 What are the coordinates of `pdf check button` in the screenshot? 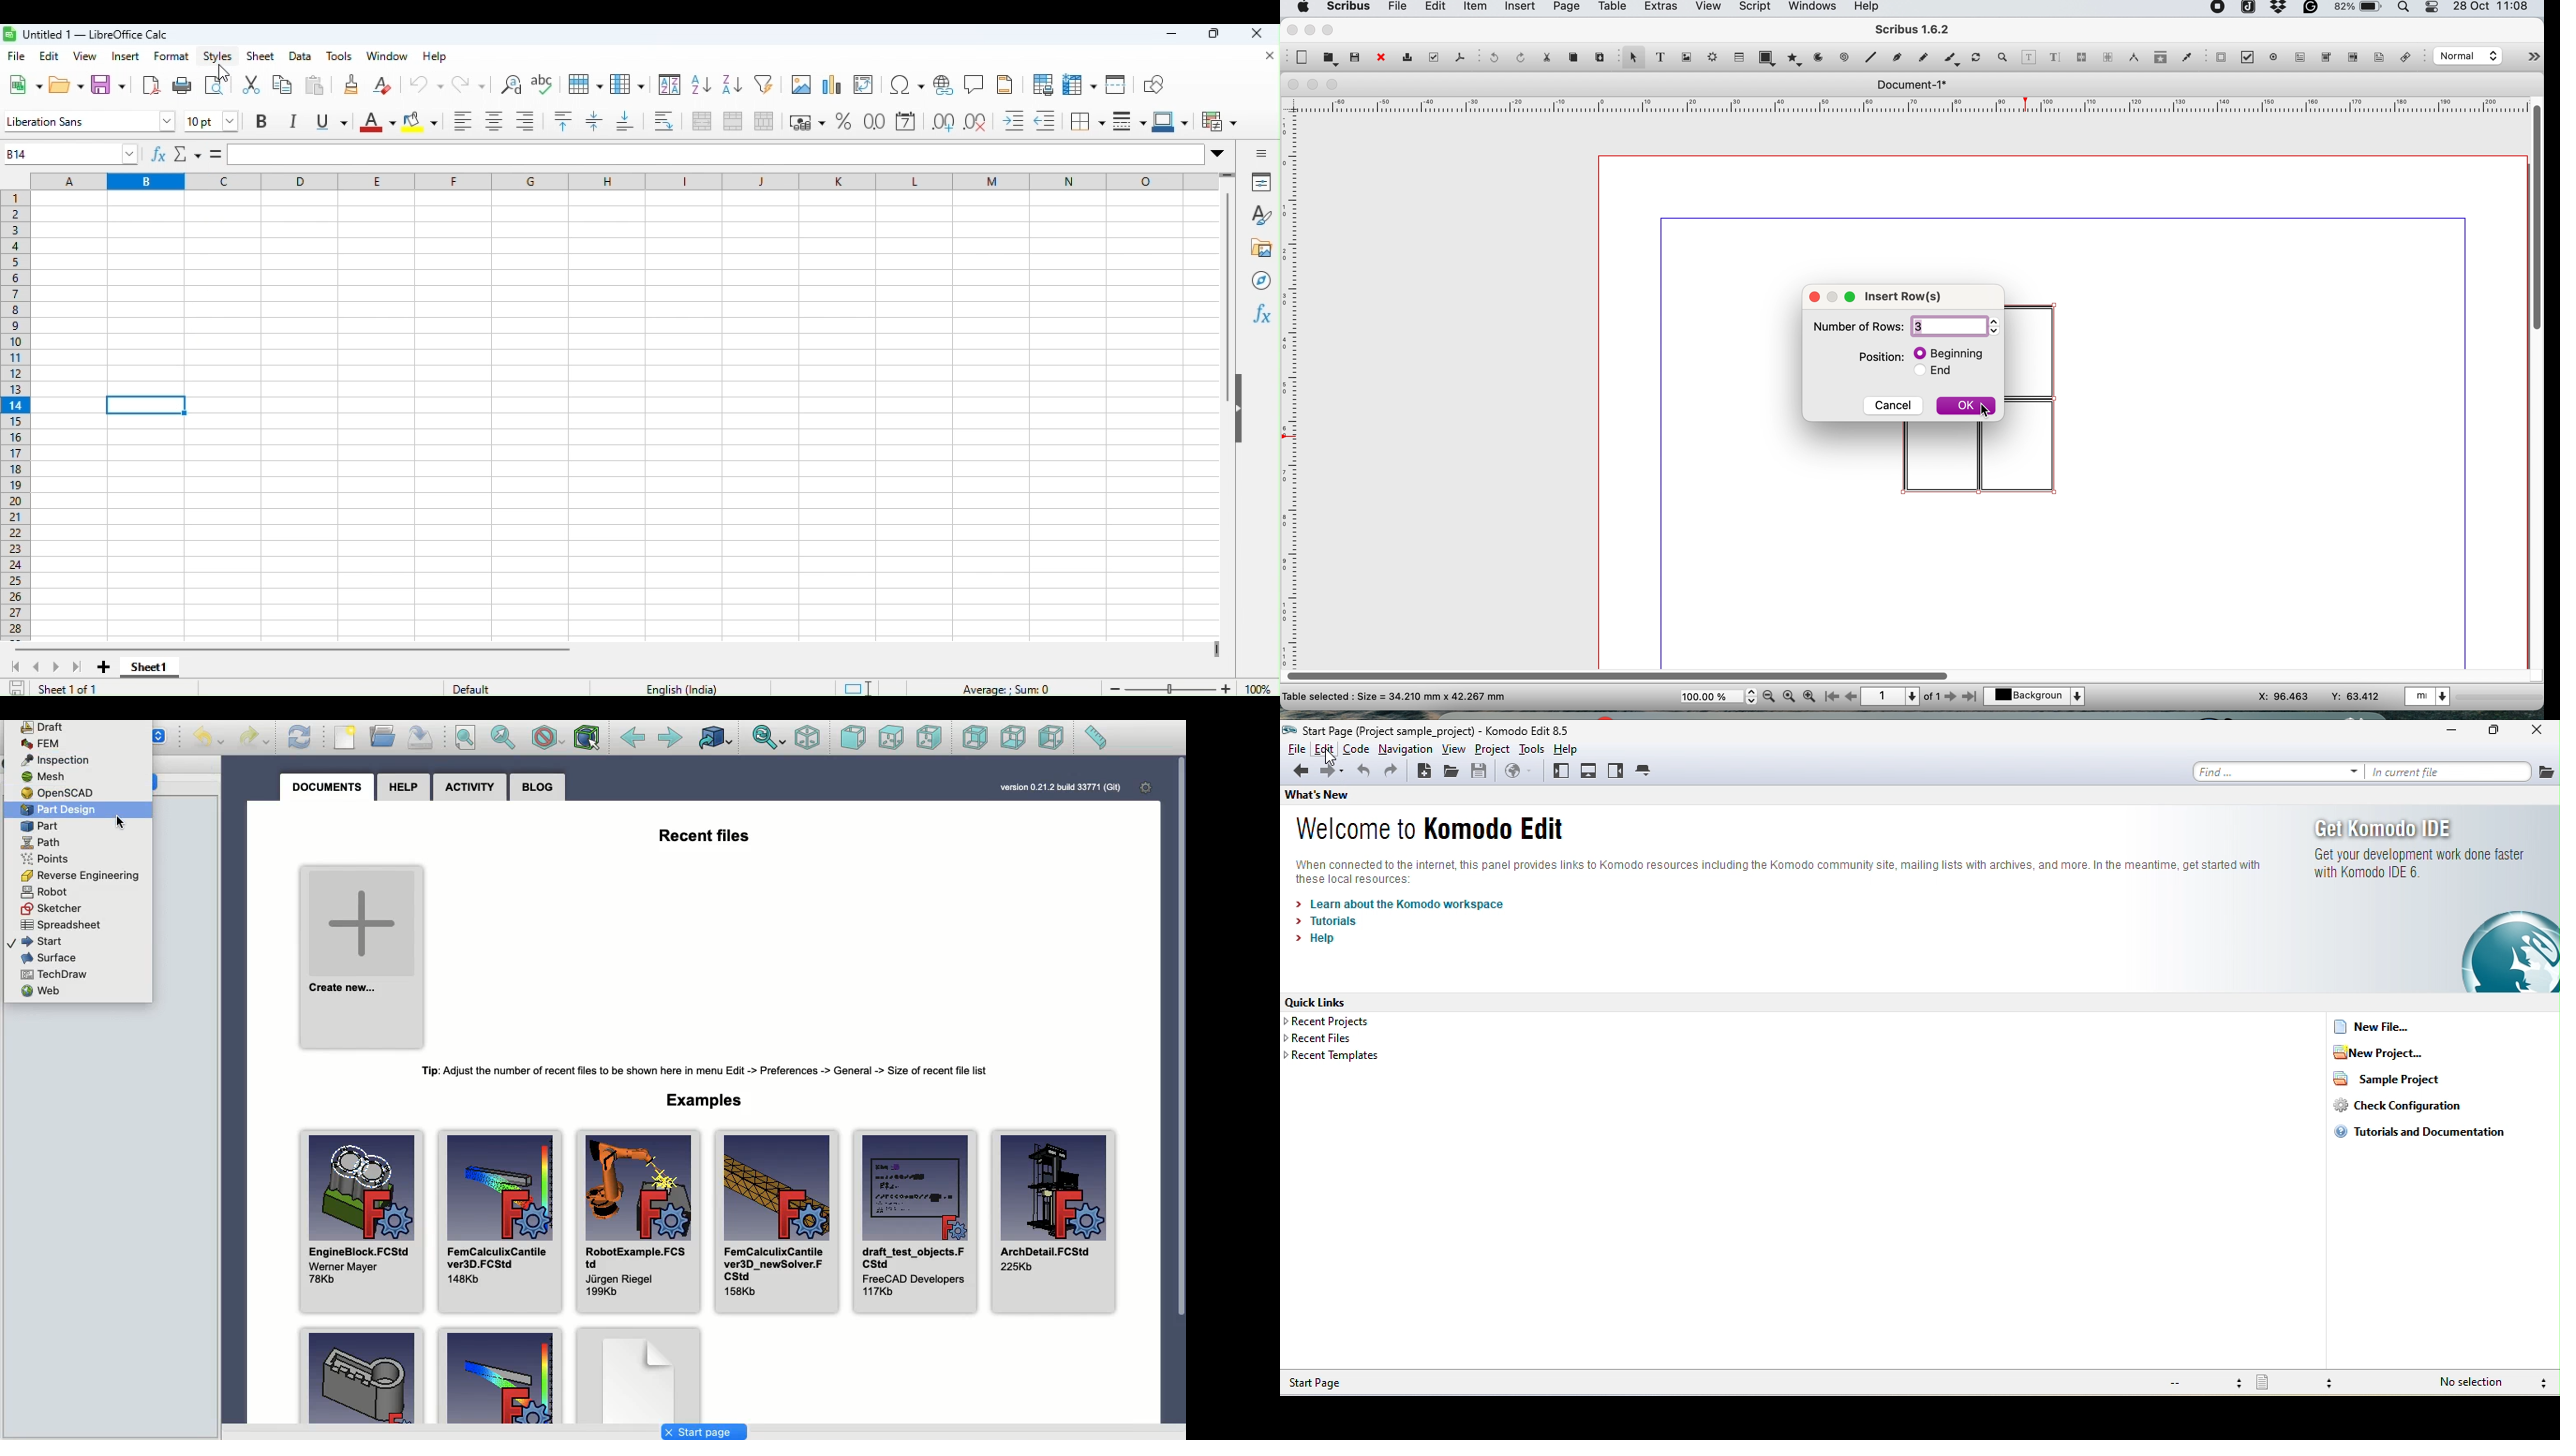 It's located at (2251, 58).